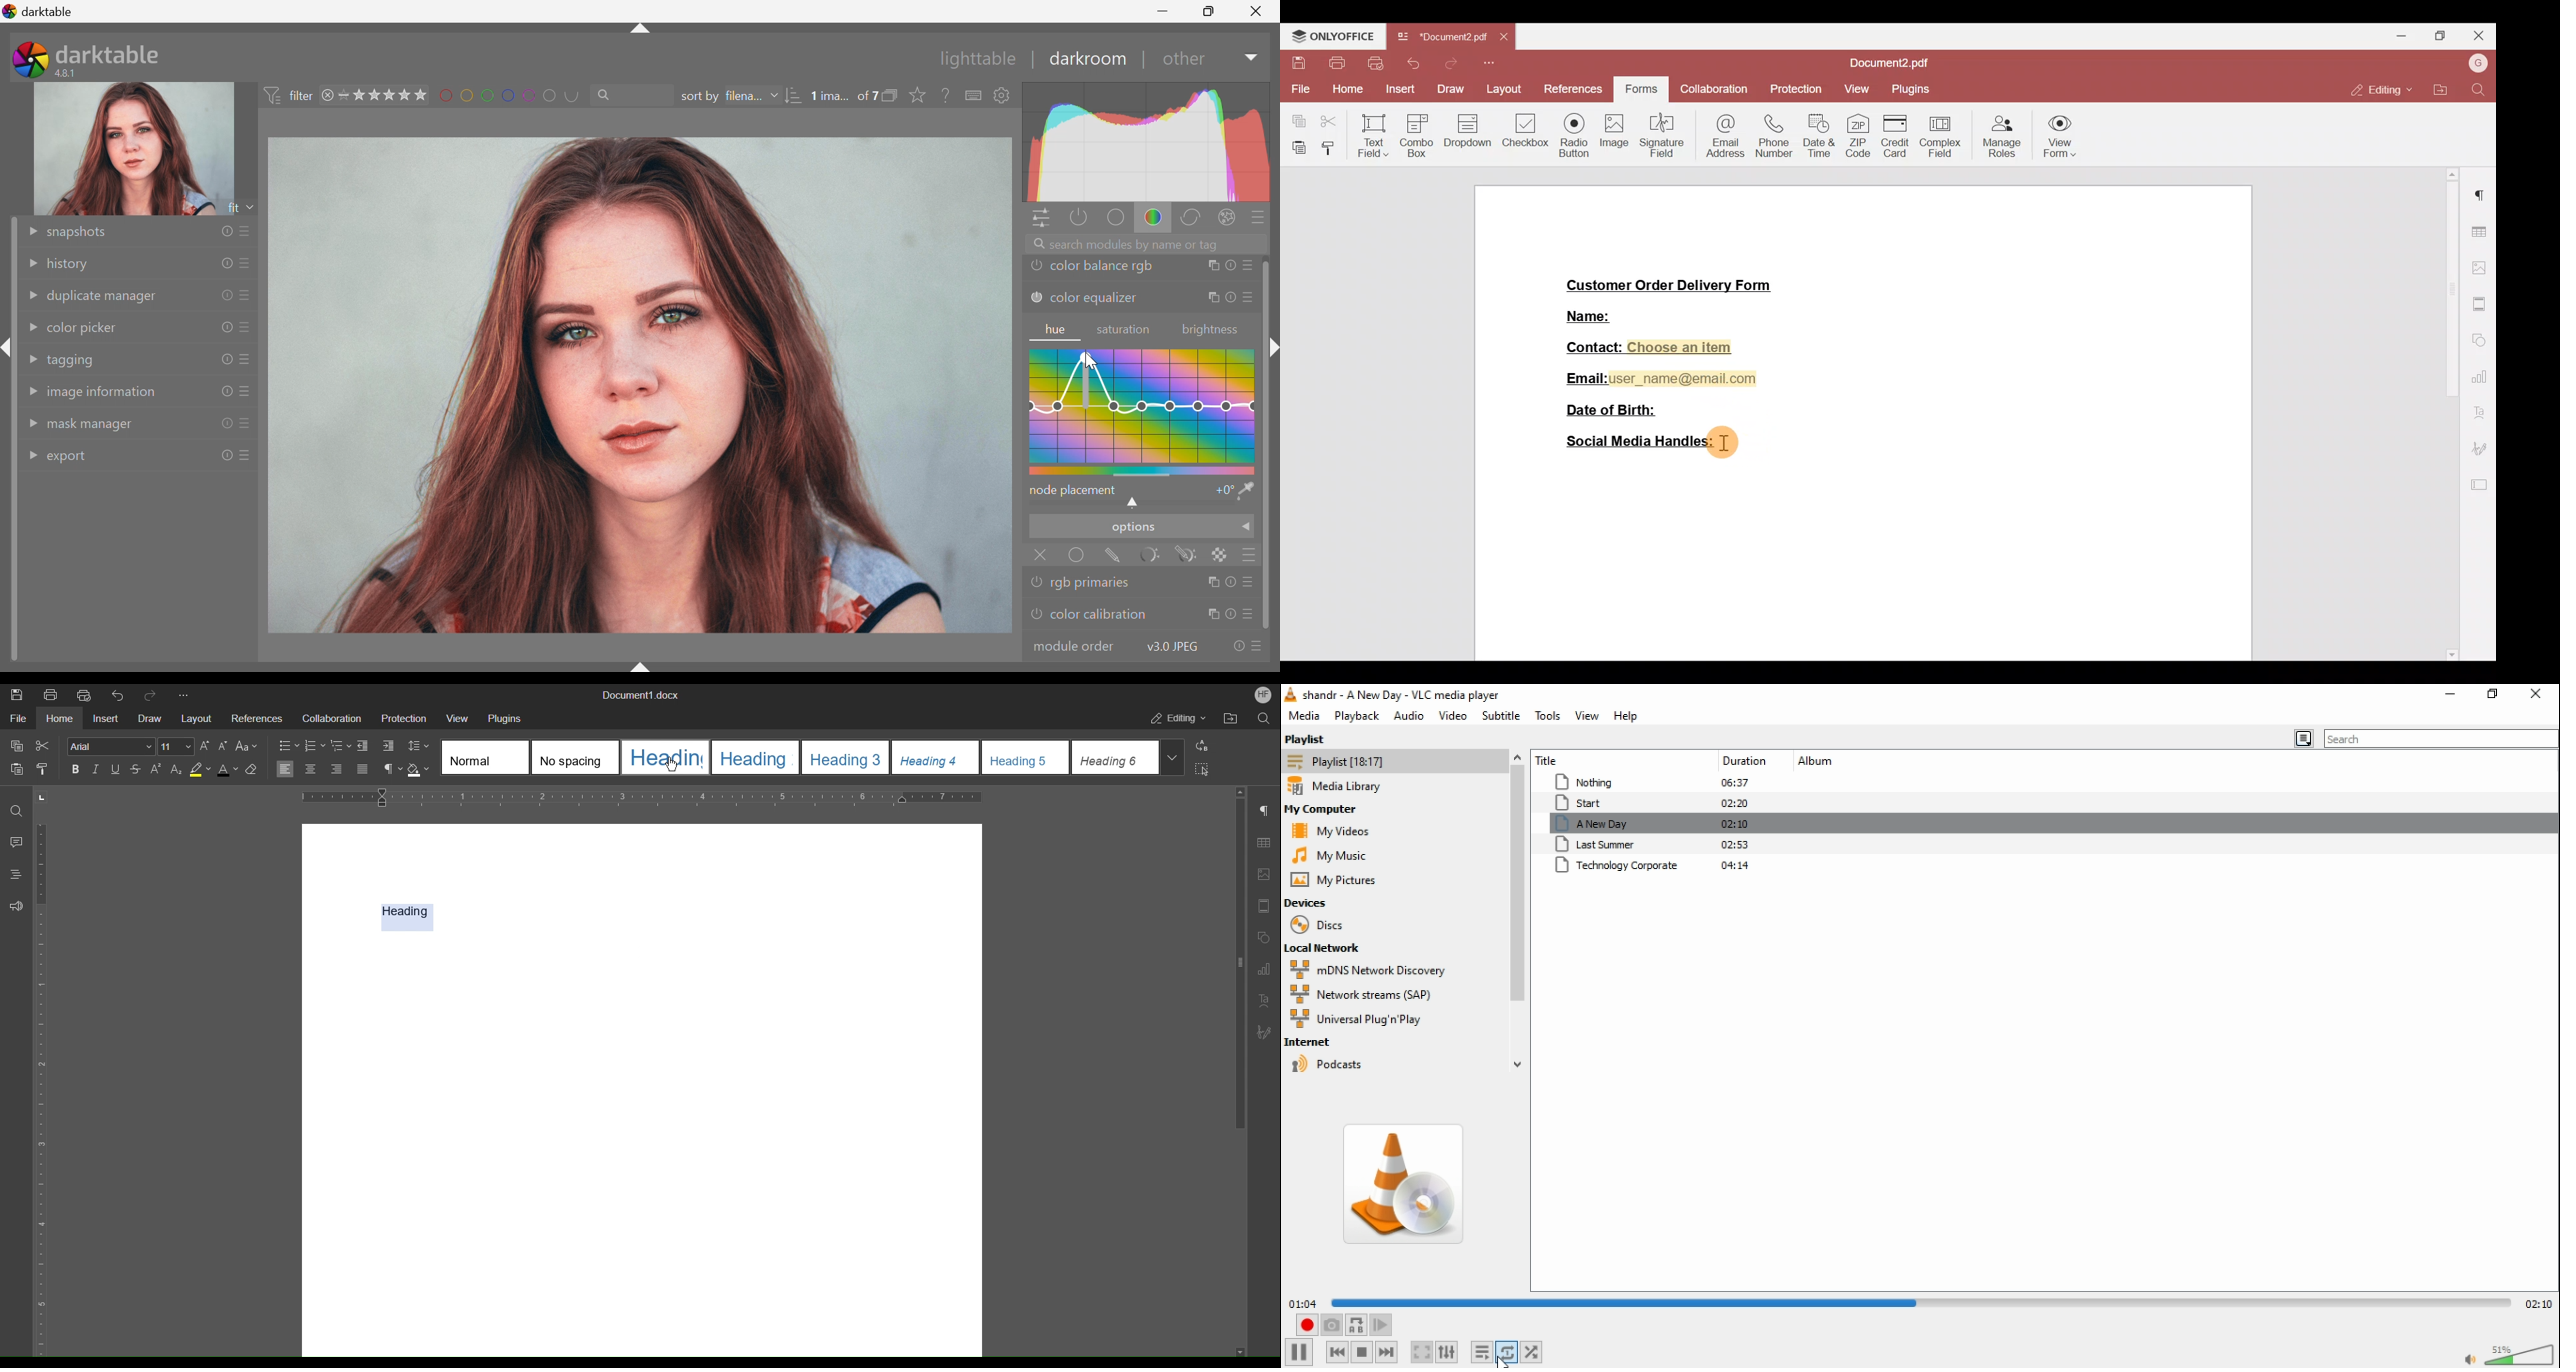  Describe the element at coordinates (1818, 135) in the screenshot. I see `Date & time` at that location.